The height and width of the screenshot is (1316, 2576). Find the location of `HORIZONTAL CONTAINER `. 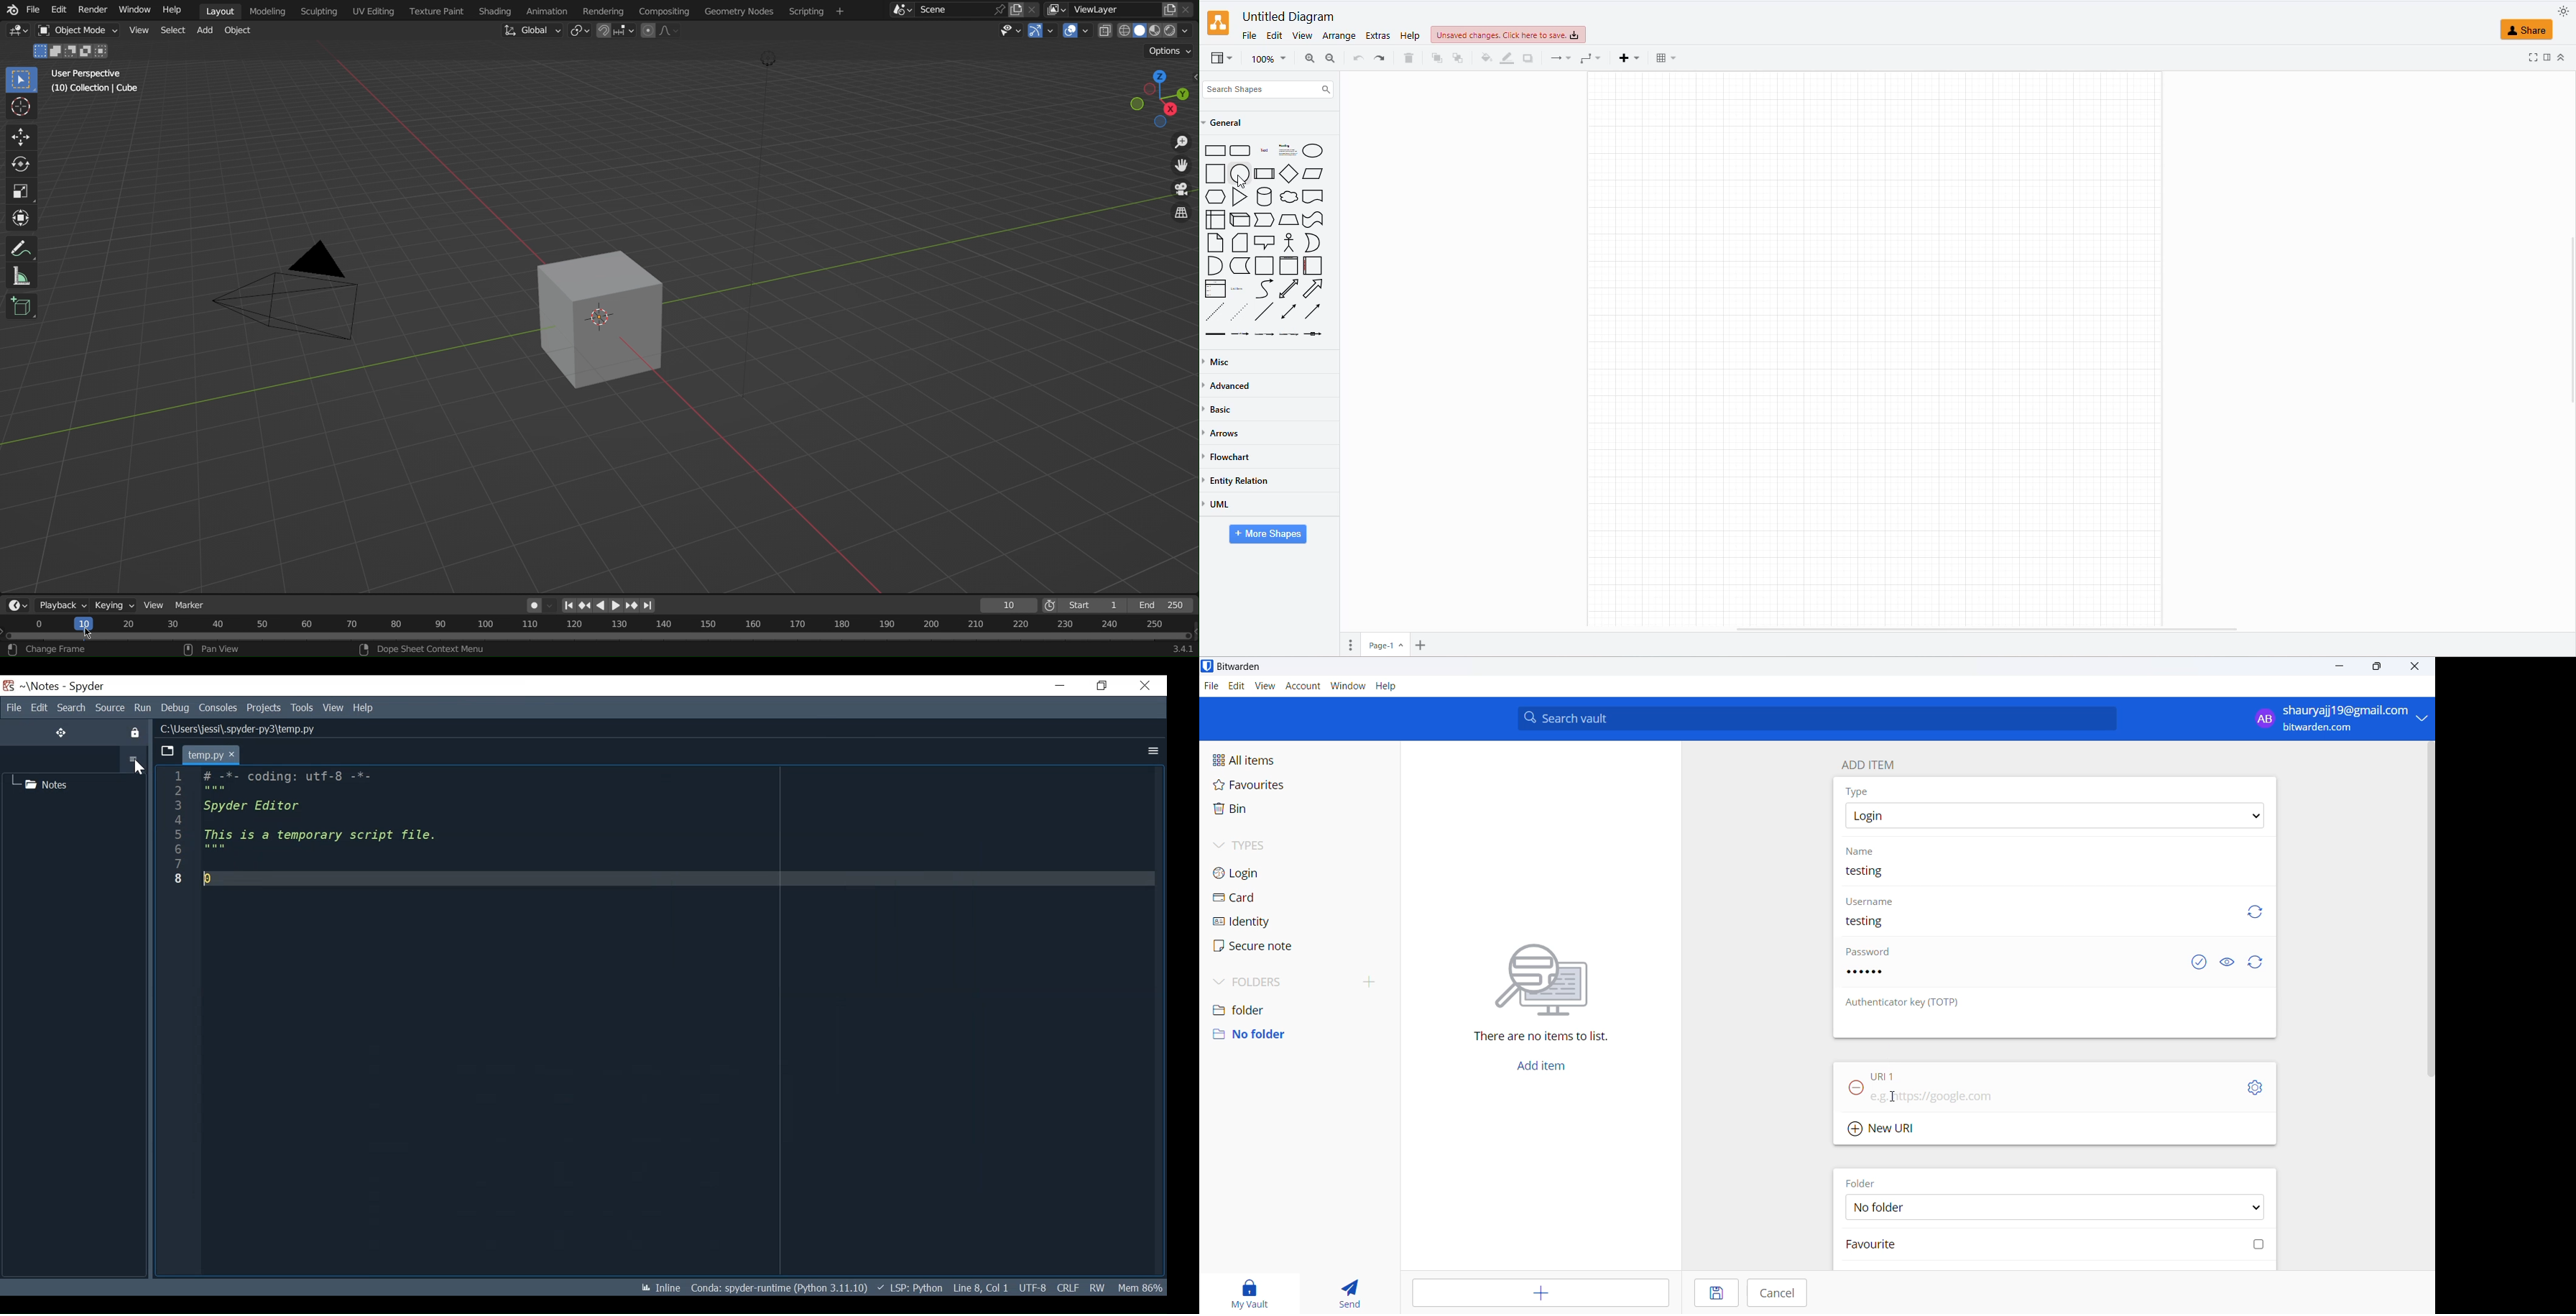

HORIZONTAL CONTAINER  is located at coordinates (1309, 266).